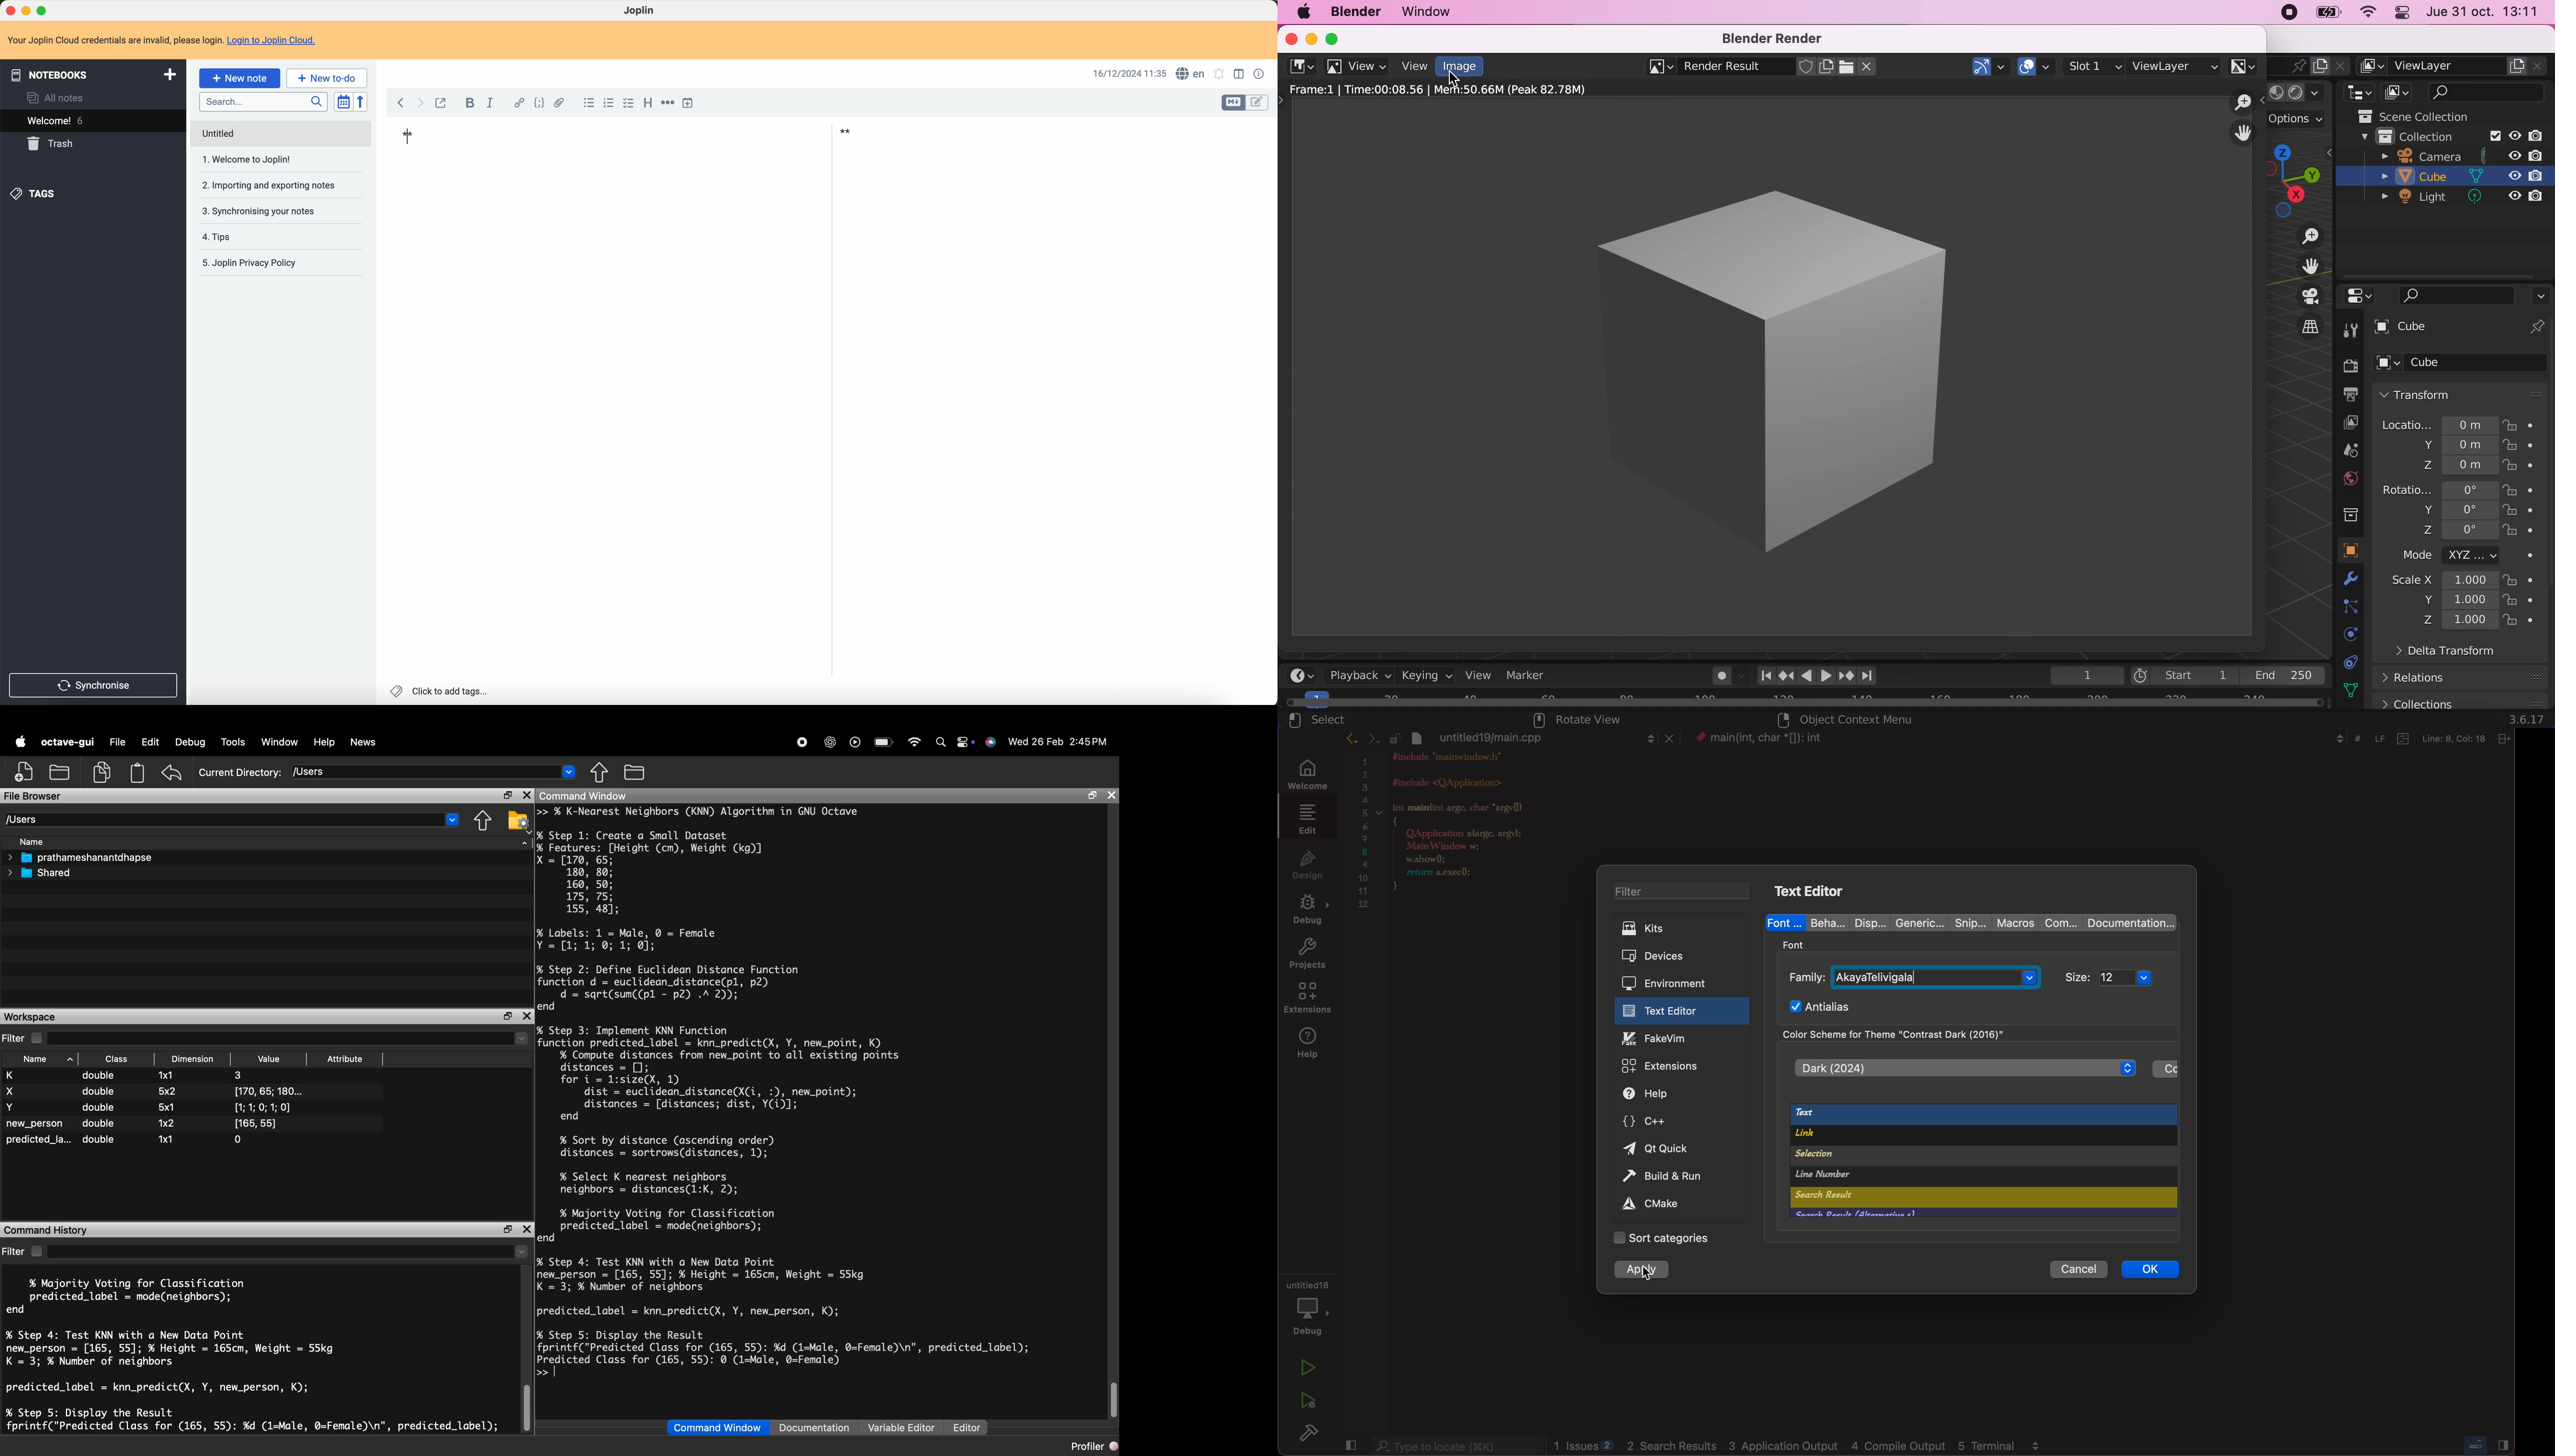  I want to click on 3.6.17, so click(2524, 721).